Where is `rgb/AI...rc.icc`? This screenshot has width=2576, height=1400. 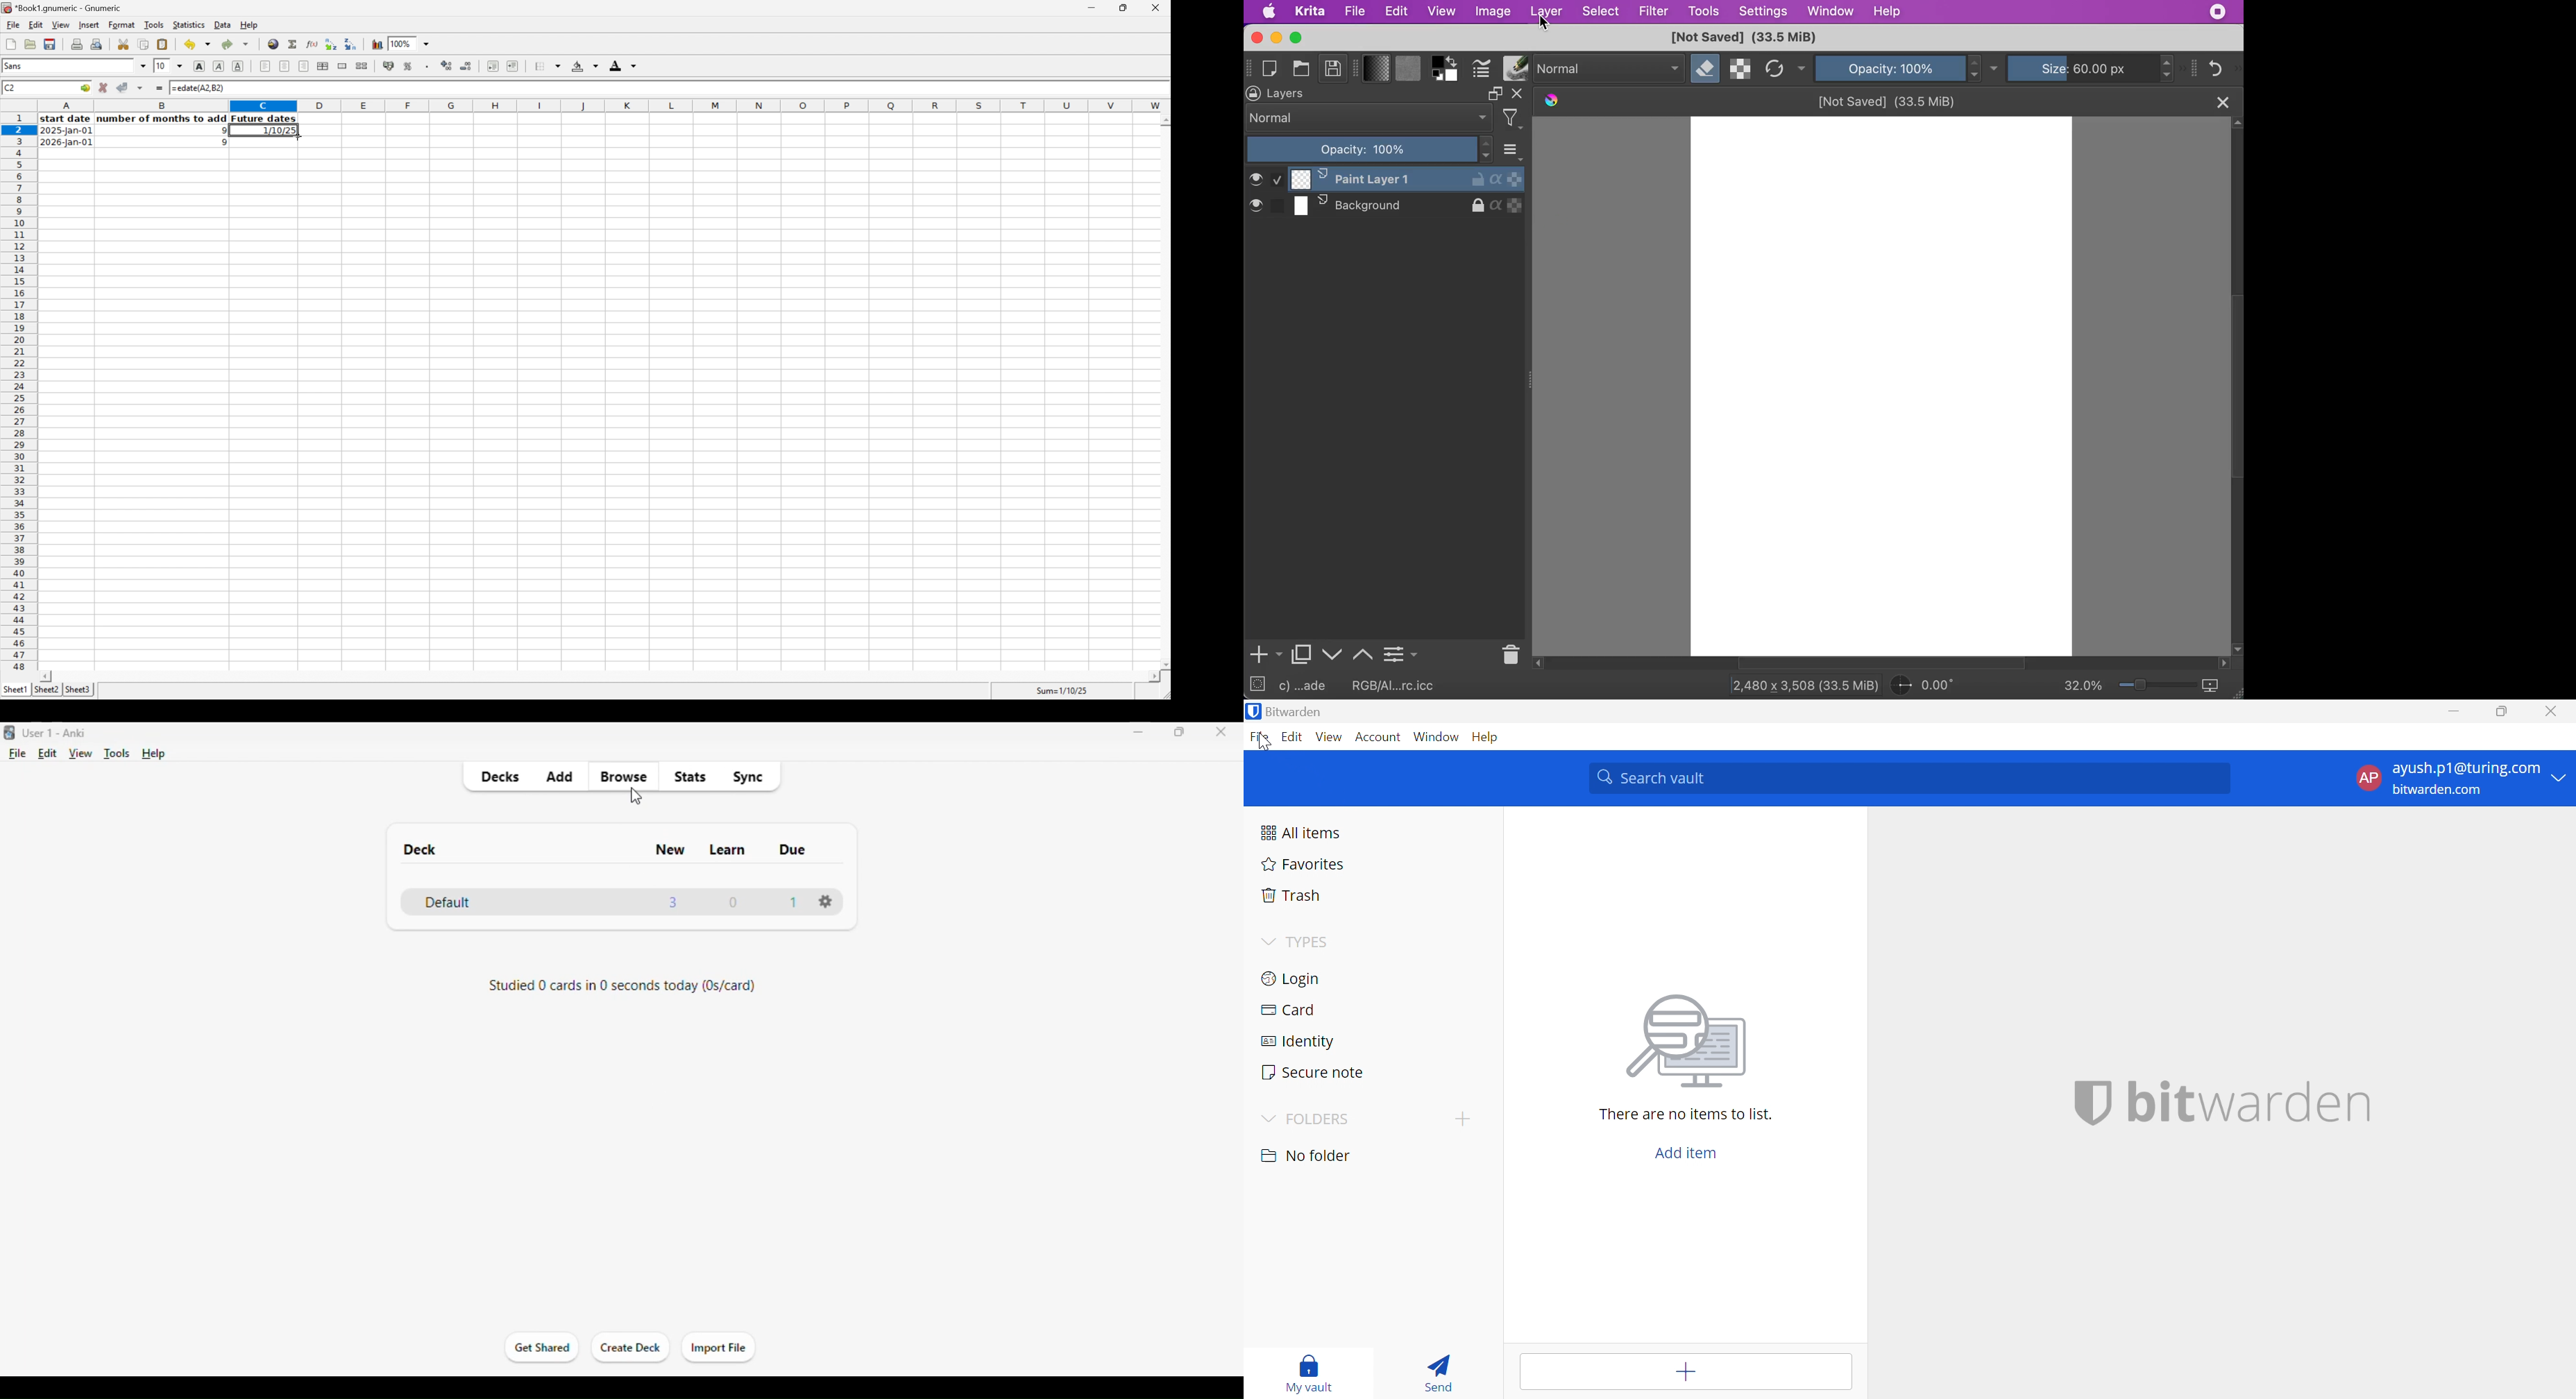
rgb/AI...rc.icc is located at coordinates (1399, 686).